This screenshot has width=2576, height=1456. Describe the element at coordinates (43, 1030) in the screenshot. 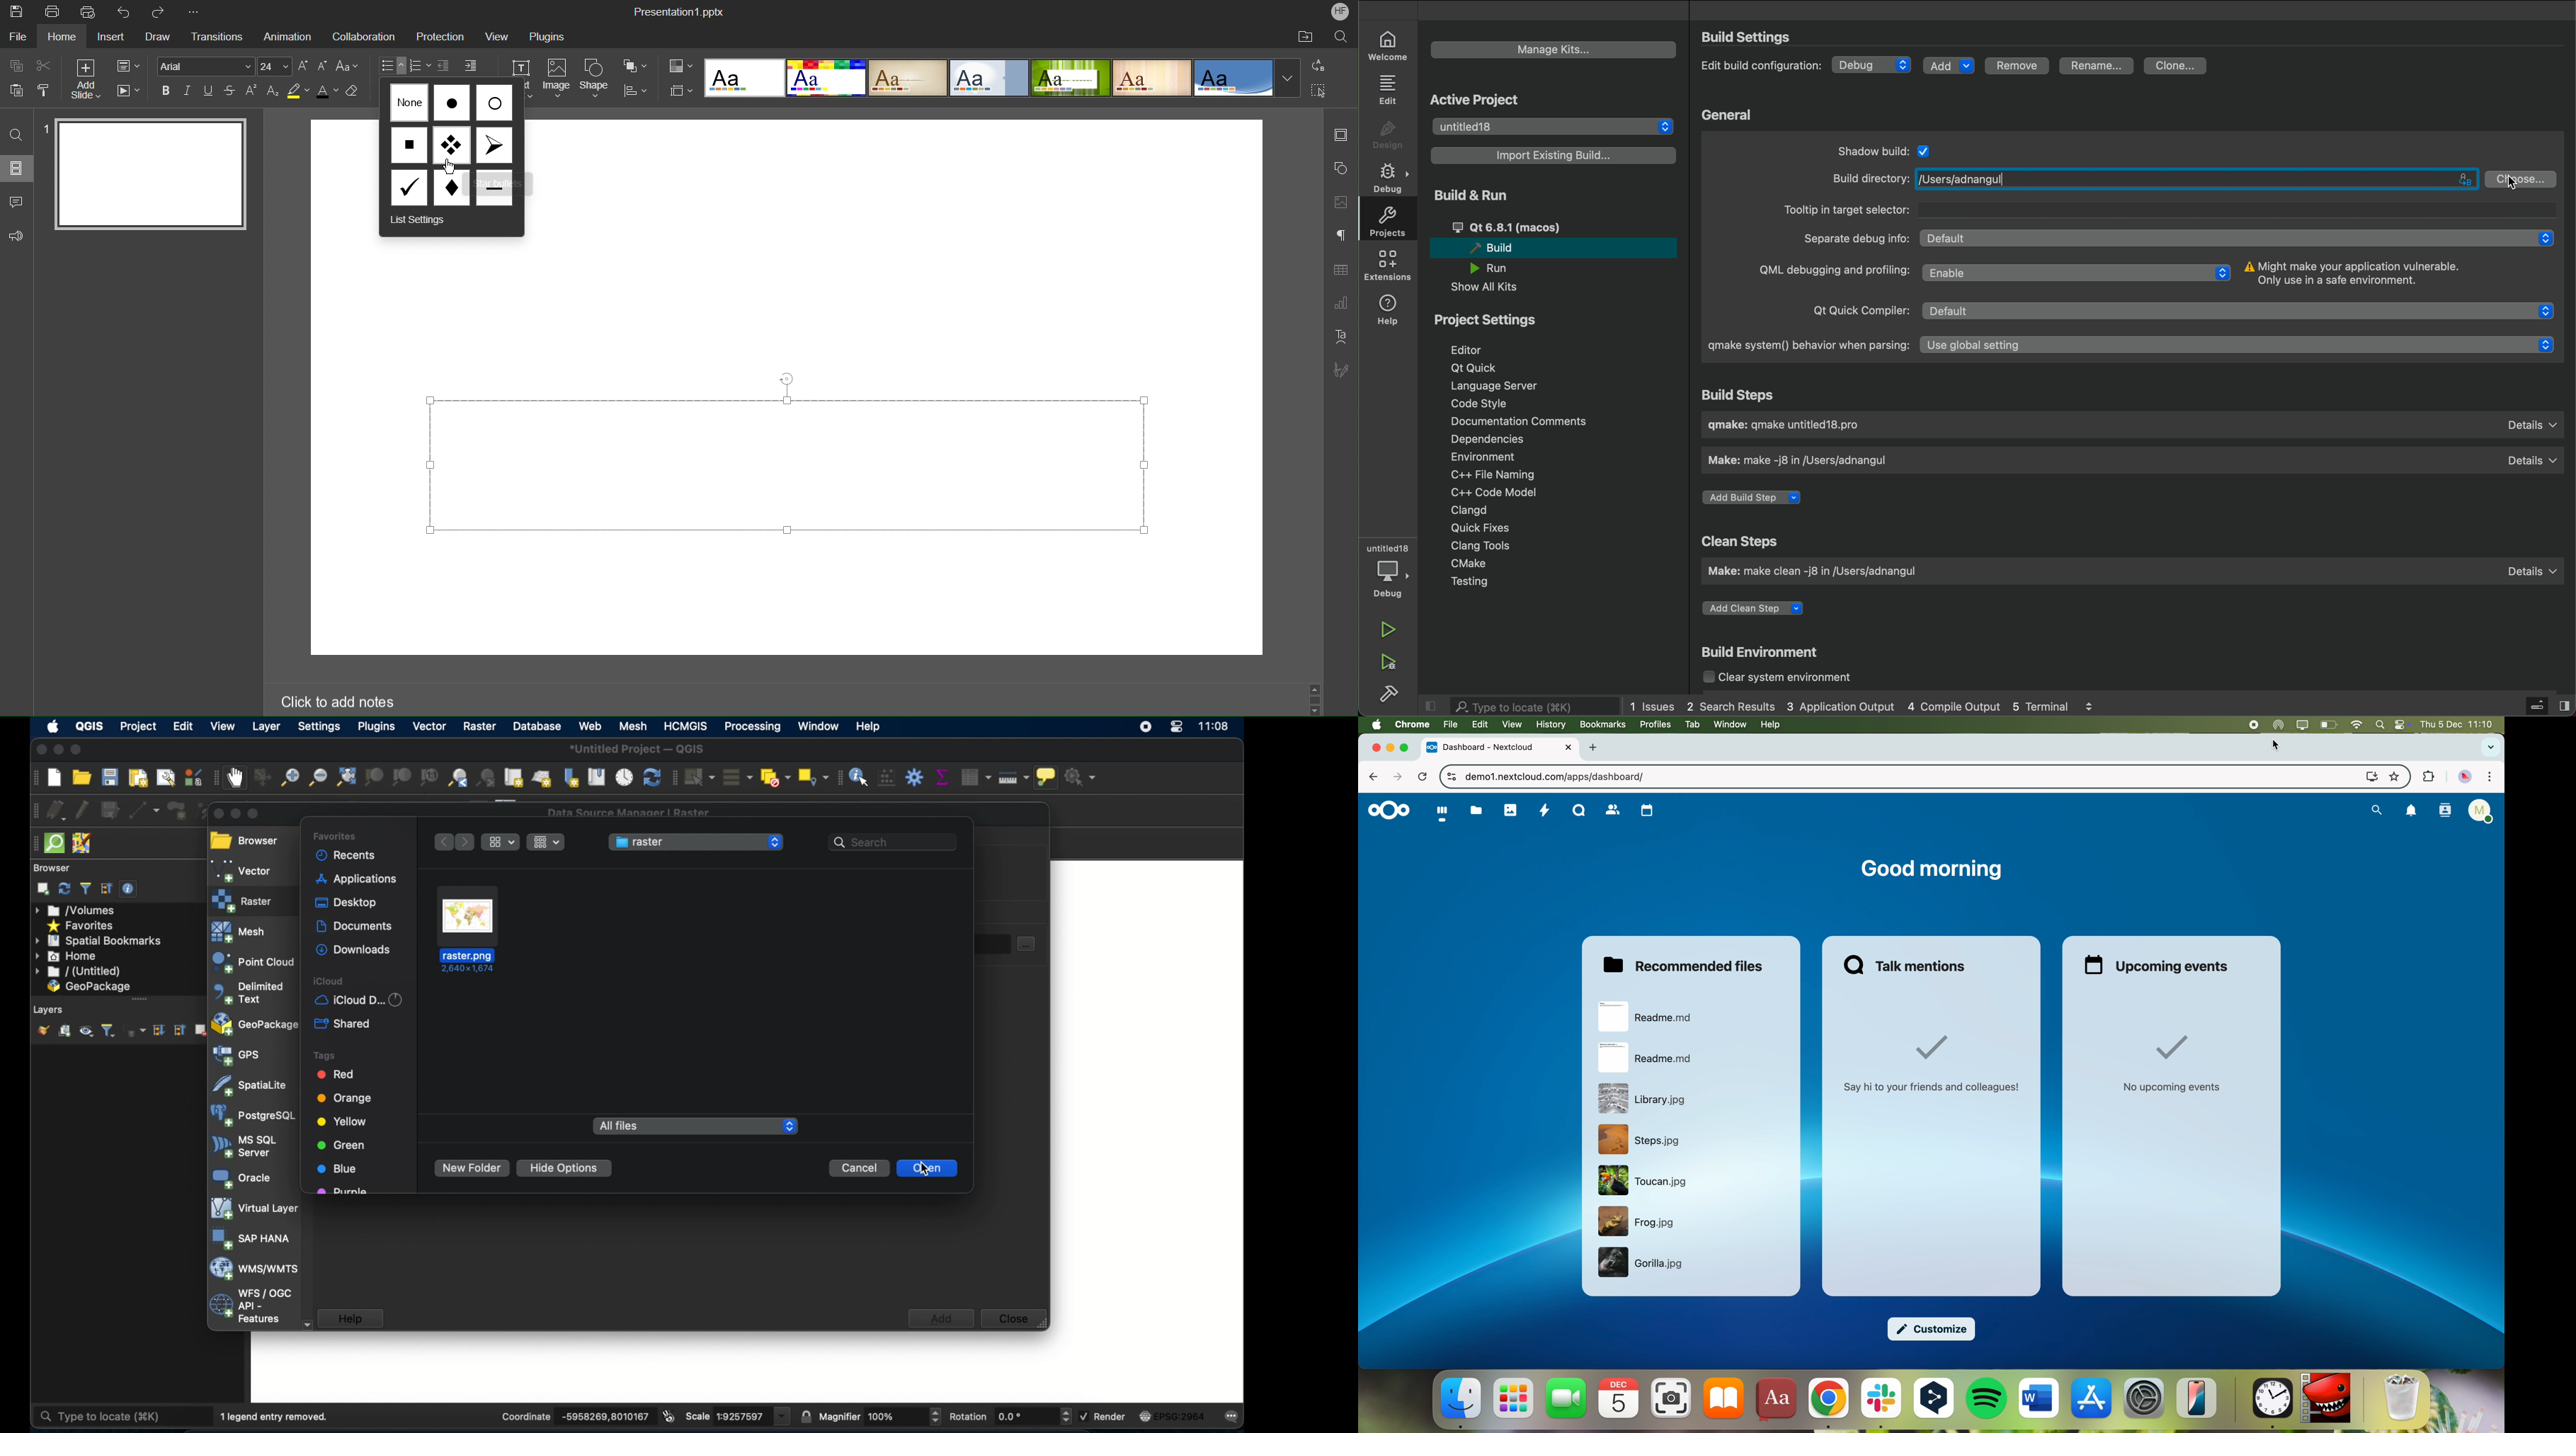

I see `open layer styling panel` at that location.